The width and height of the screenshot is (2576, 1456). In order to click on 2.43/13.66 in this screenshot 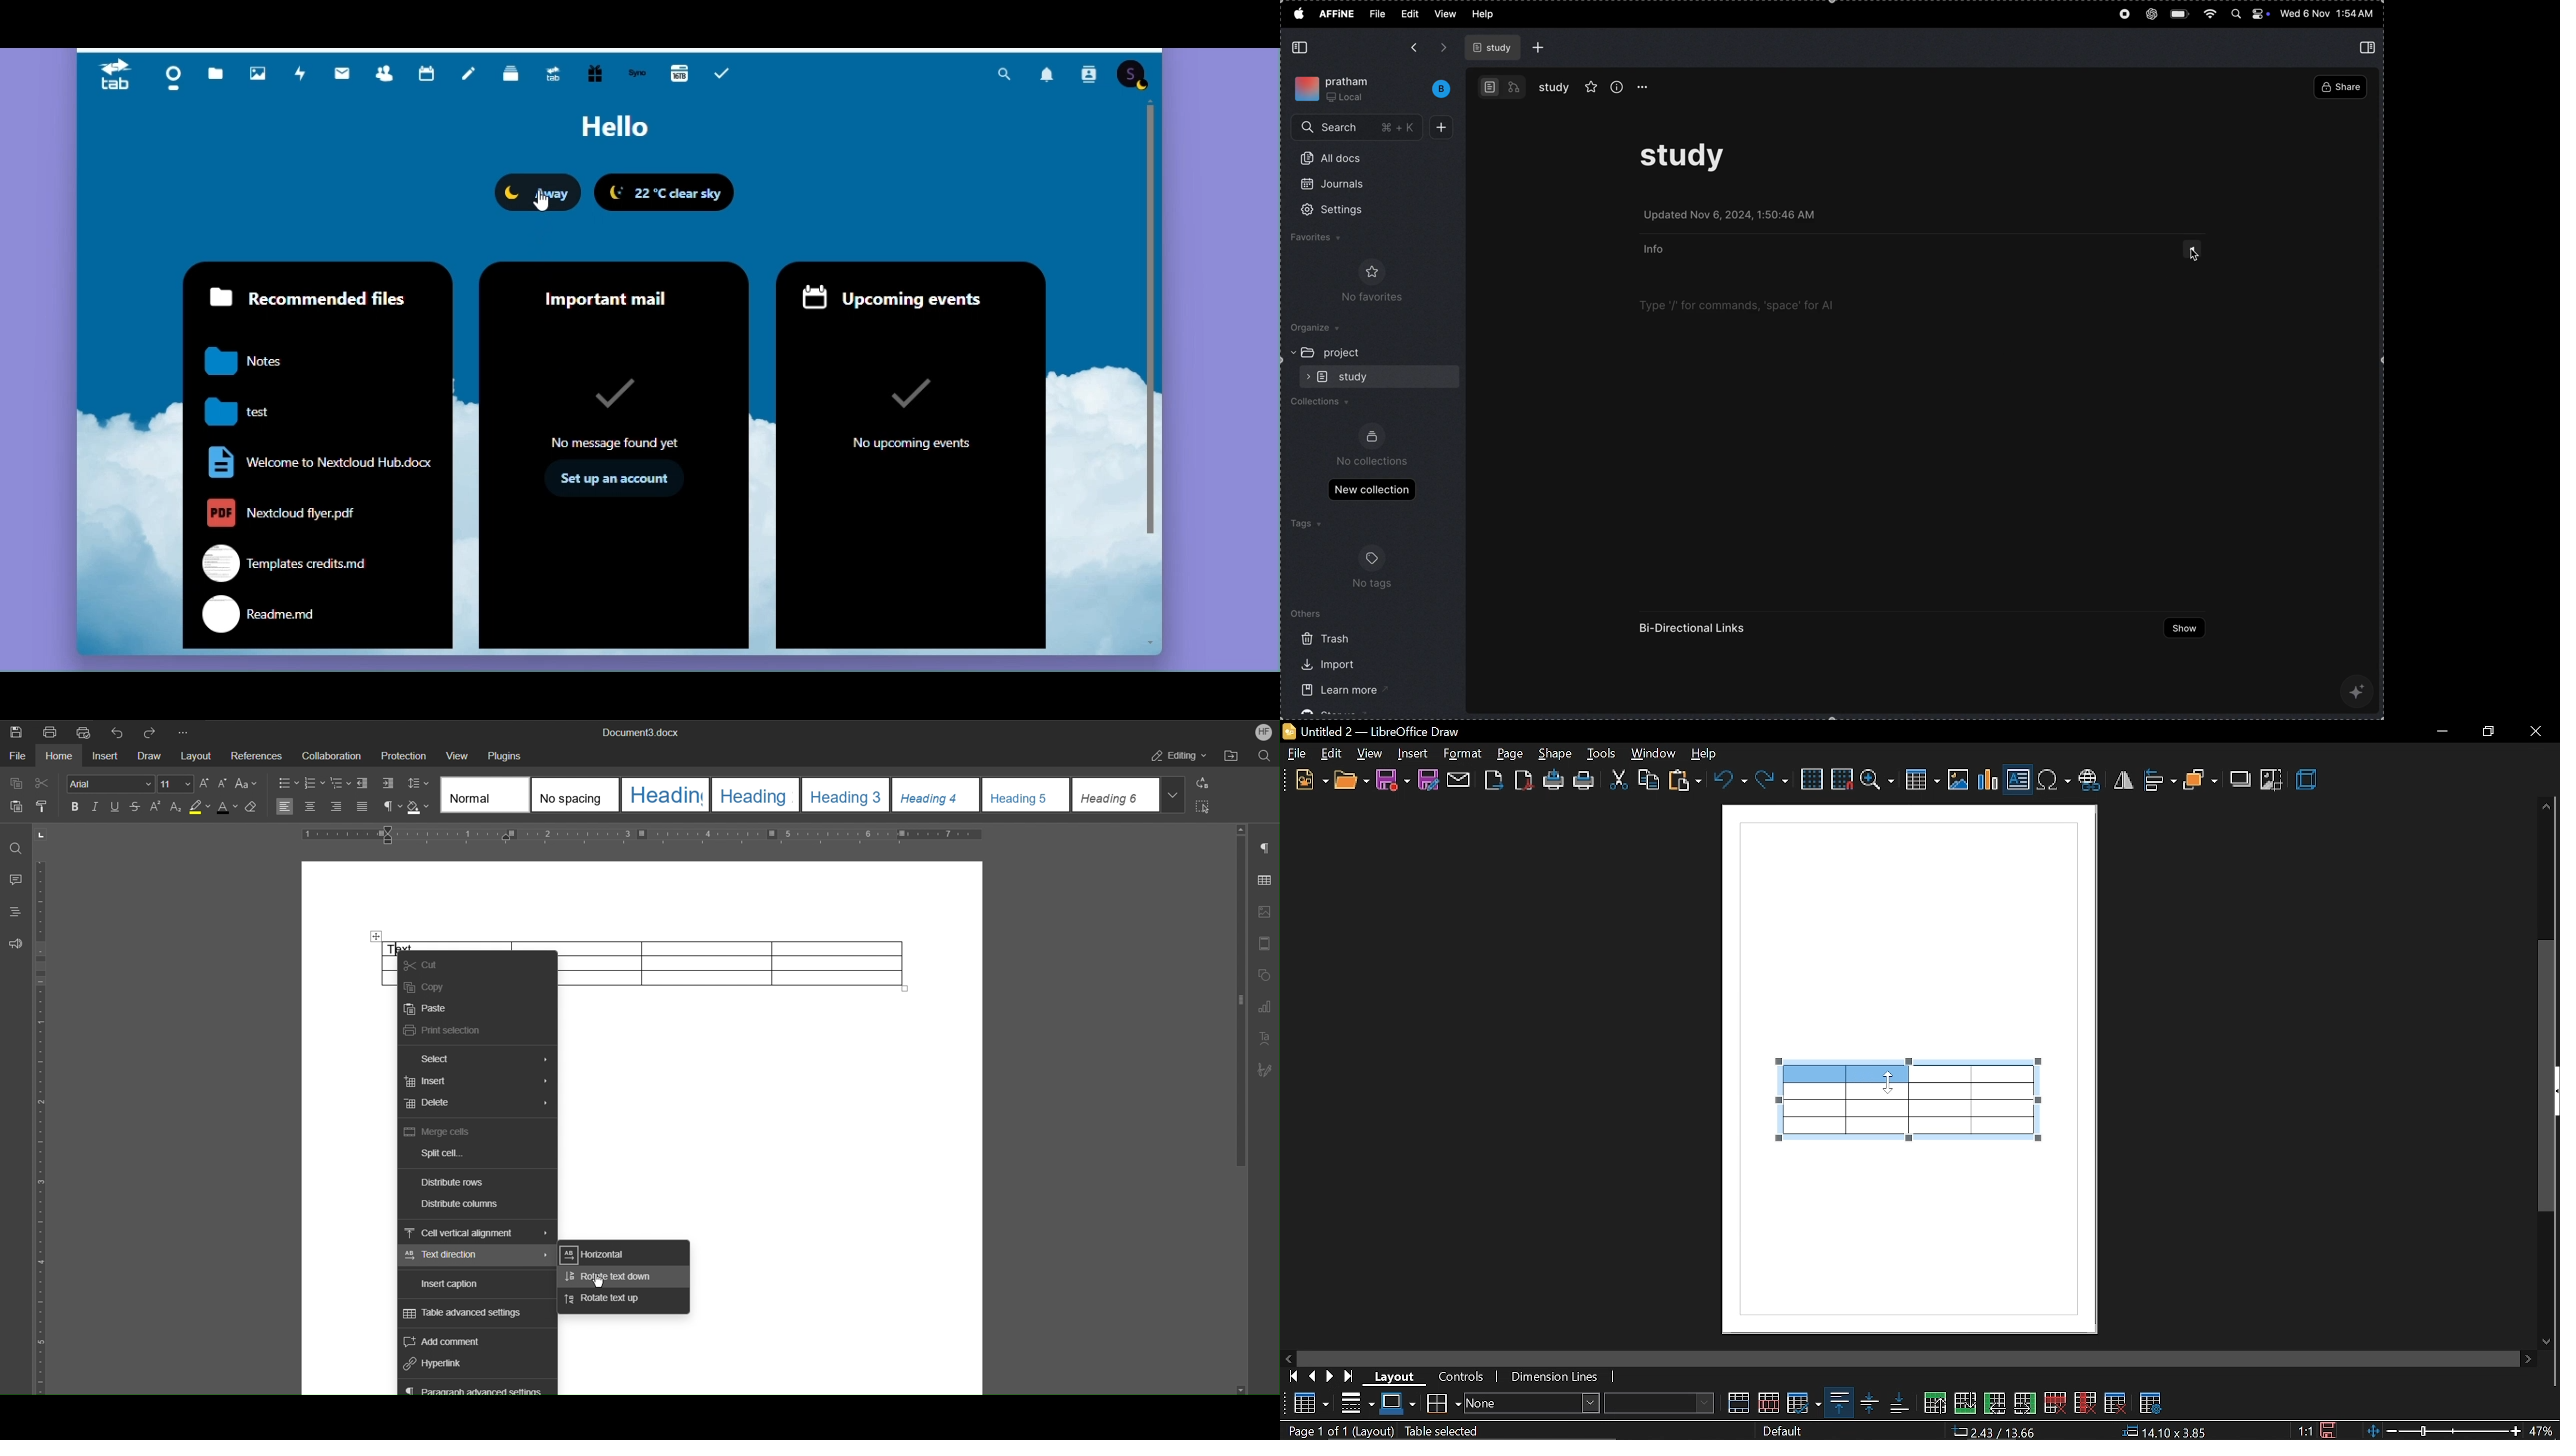, I will do `click(1998, 1432)`.